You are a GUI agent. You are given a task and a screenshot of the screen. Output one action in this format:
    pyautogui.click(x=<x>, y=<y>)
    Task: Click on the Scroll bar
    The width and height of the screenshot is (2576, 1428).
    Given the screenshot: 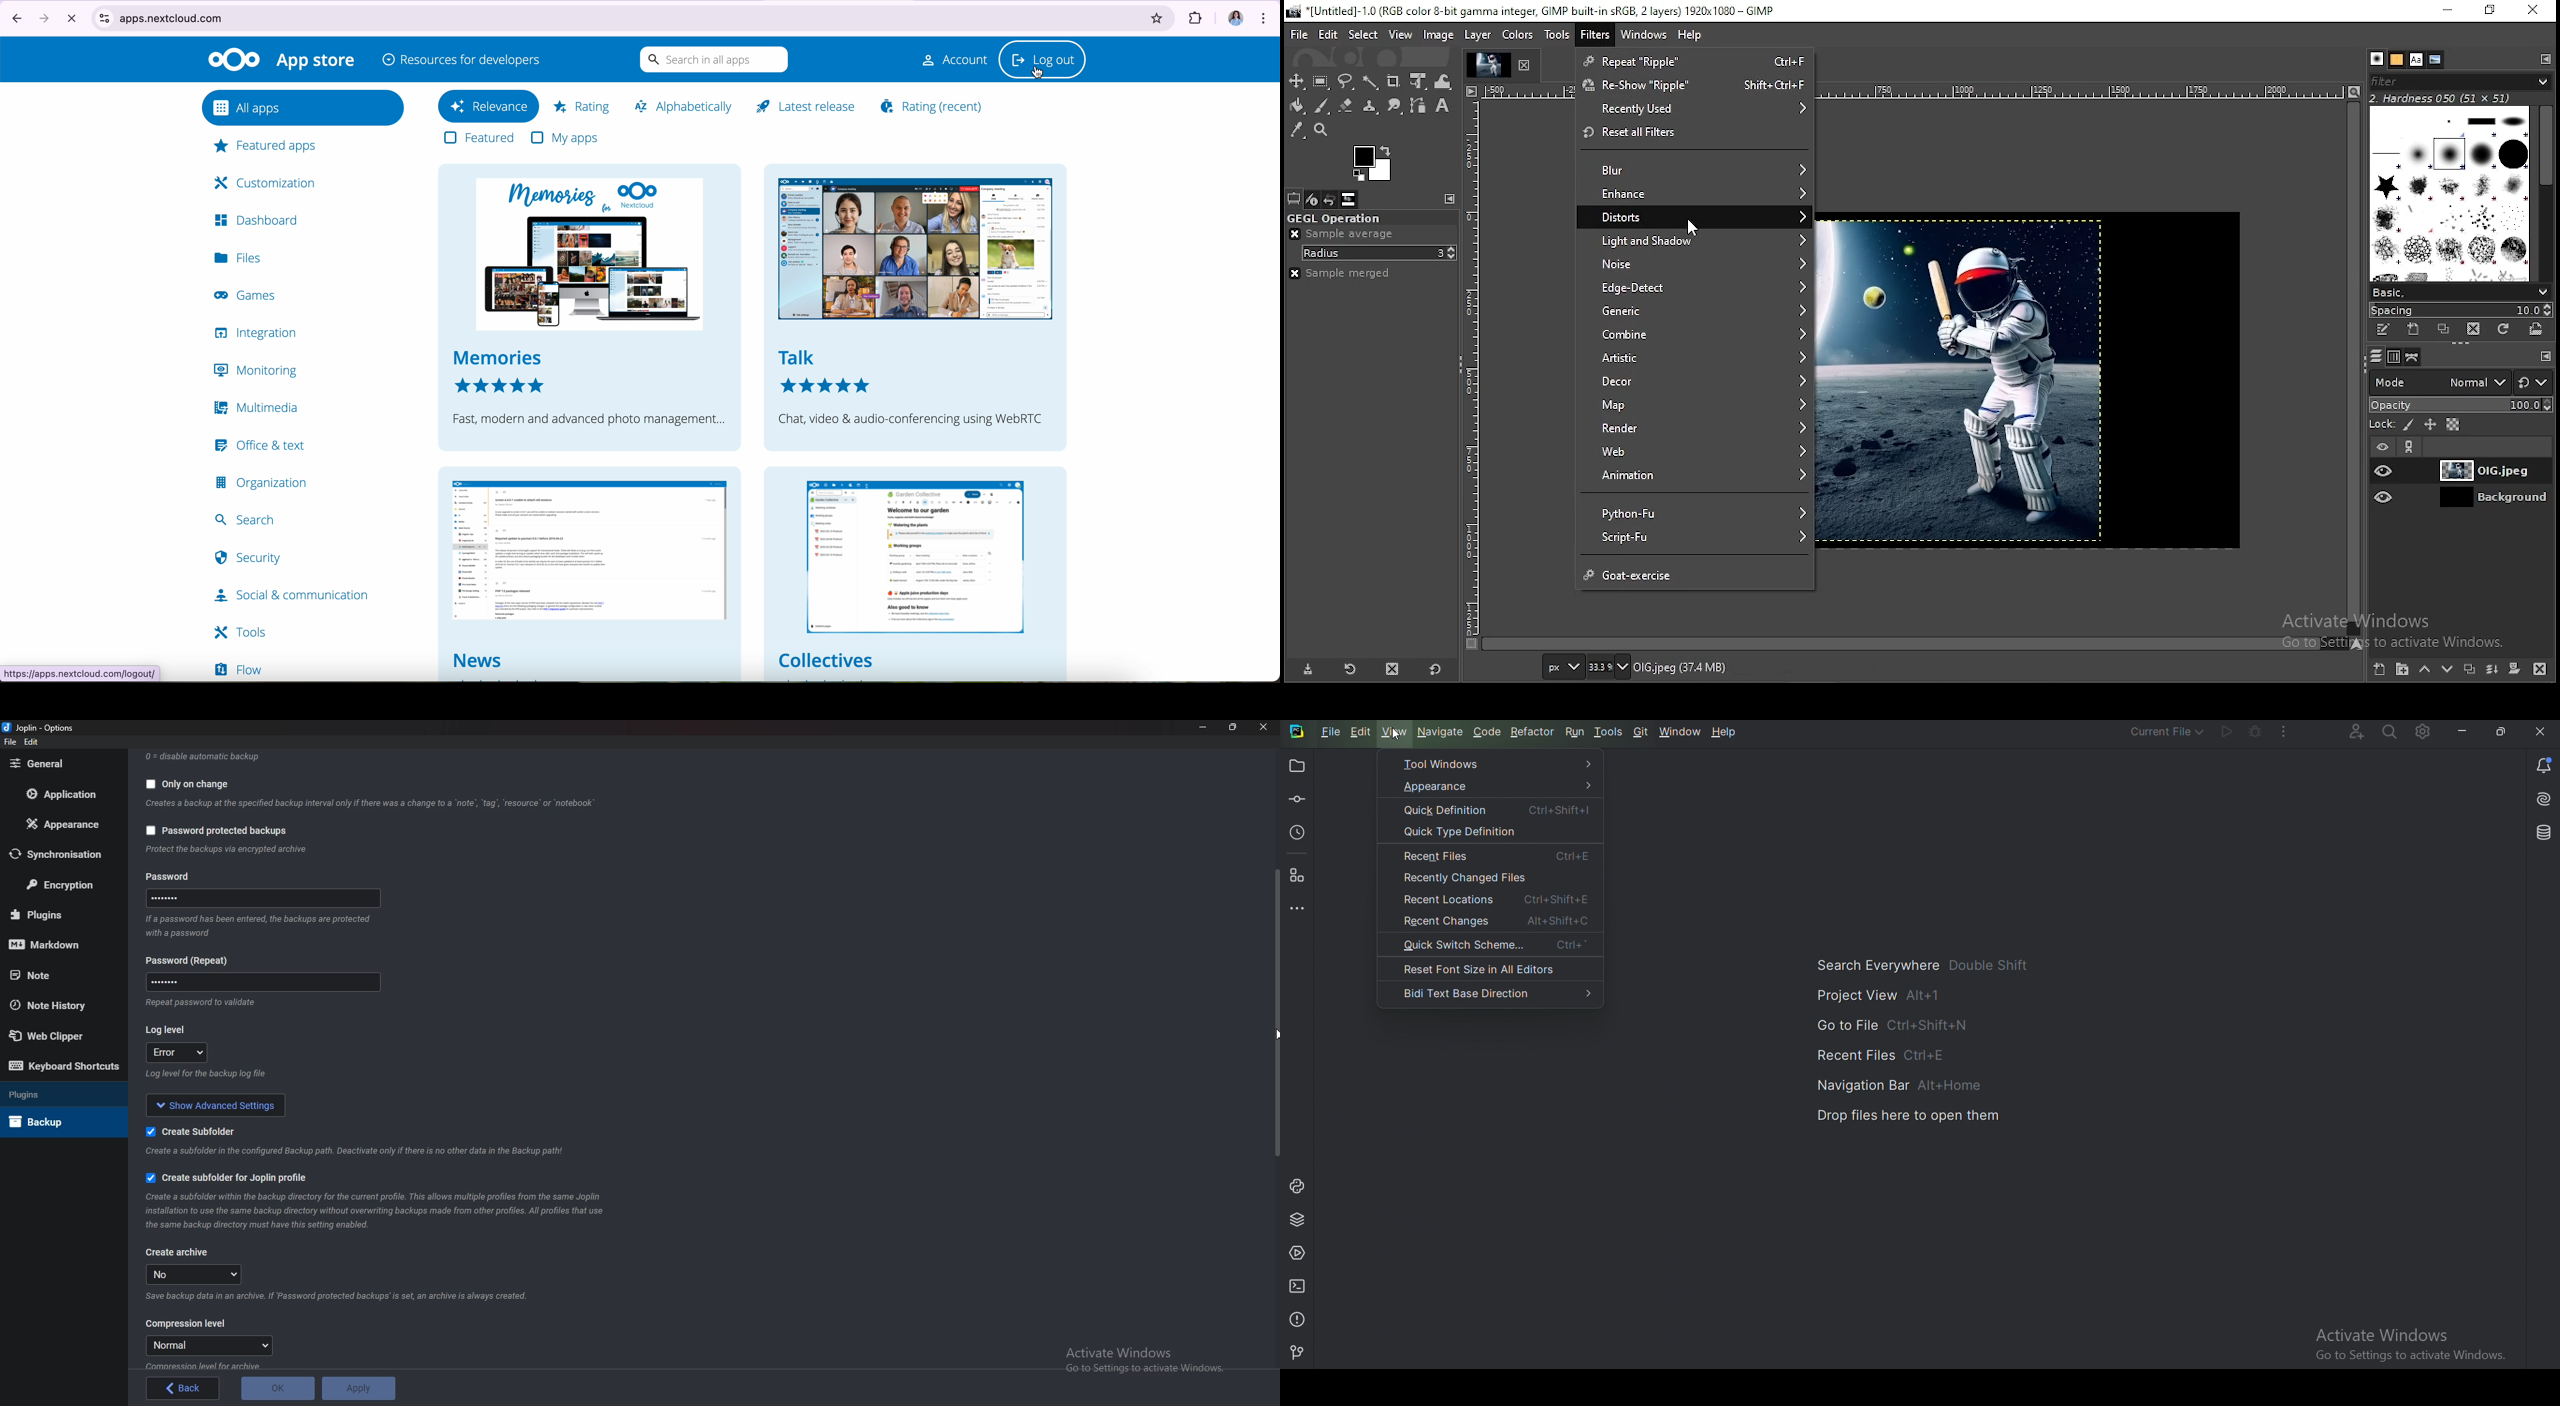 What is the action you would take?
    pyautogui.click(x=1274, y=1010)
    